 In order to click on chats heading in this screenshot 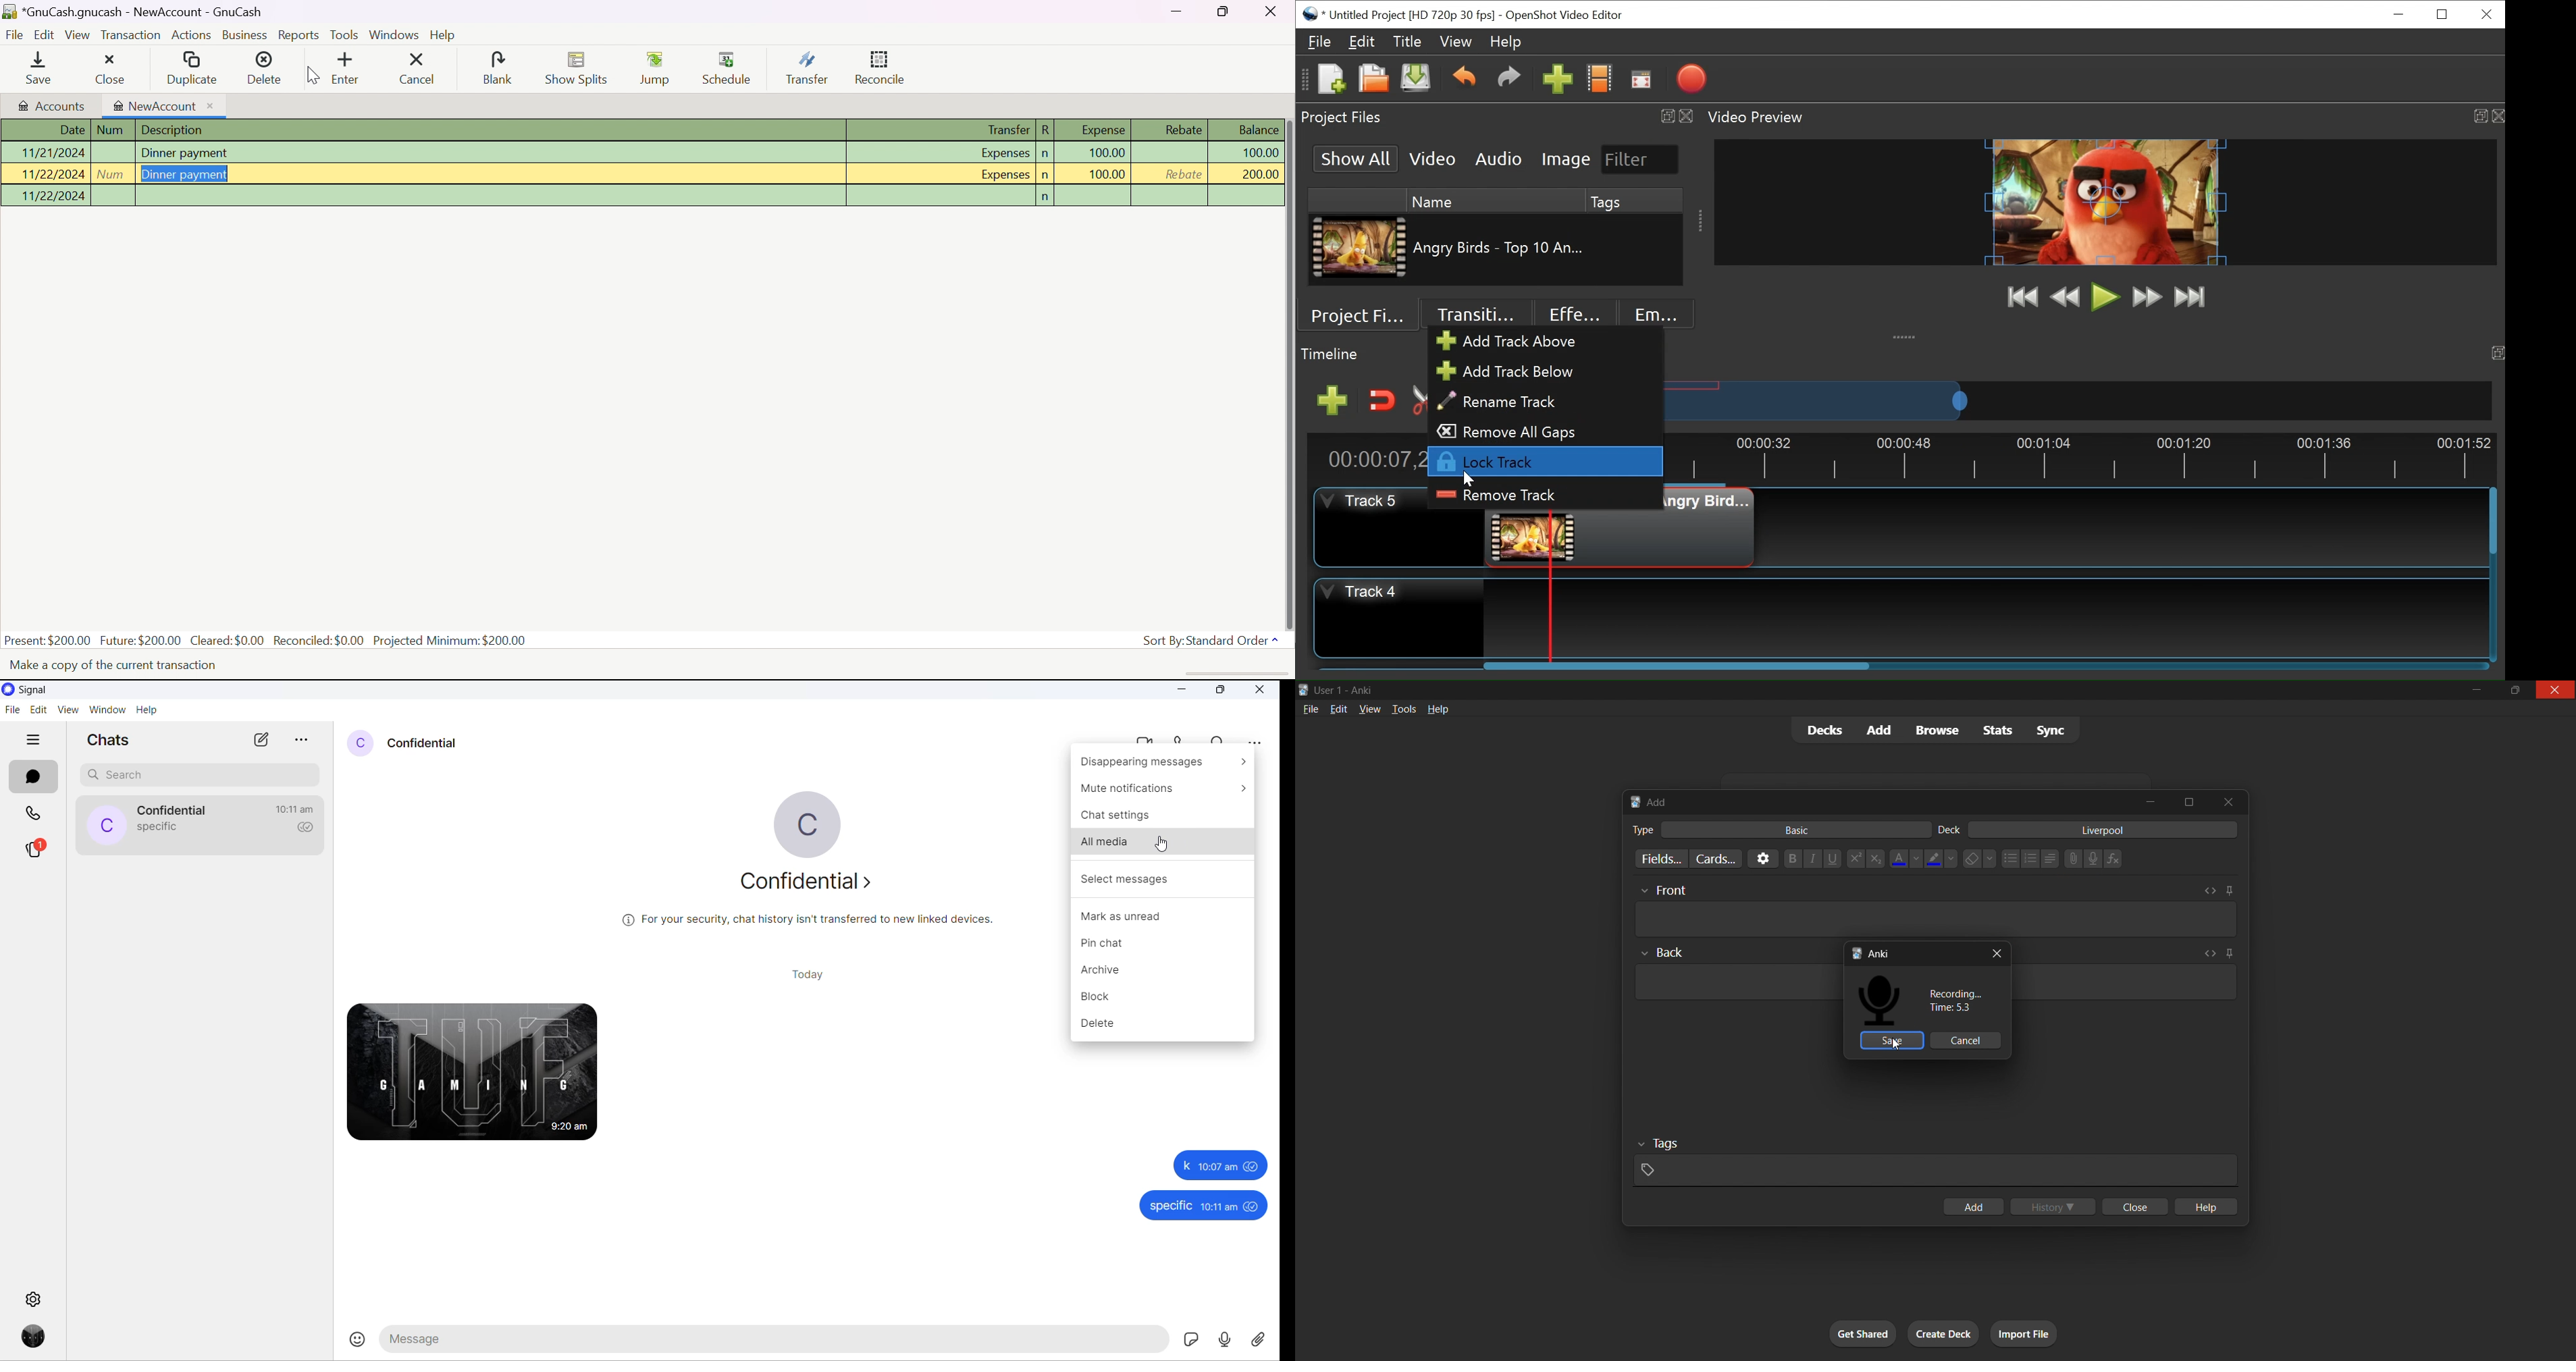, I will do `click(110, 742)`.